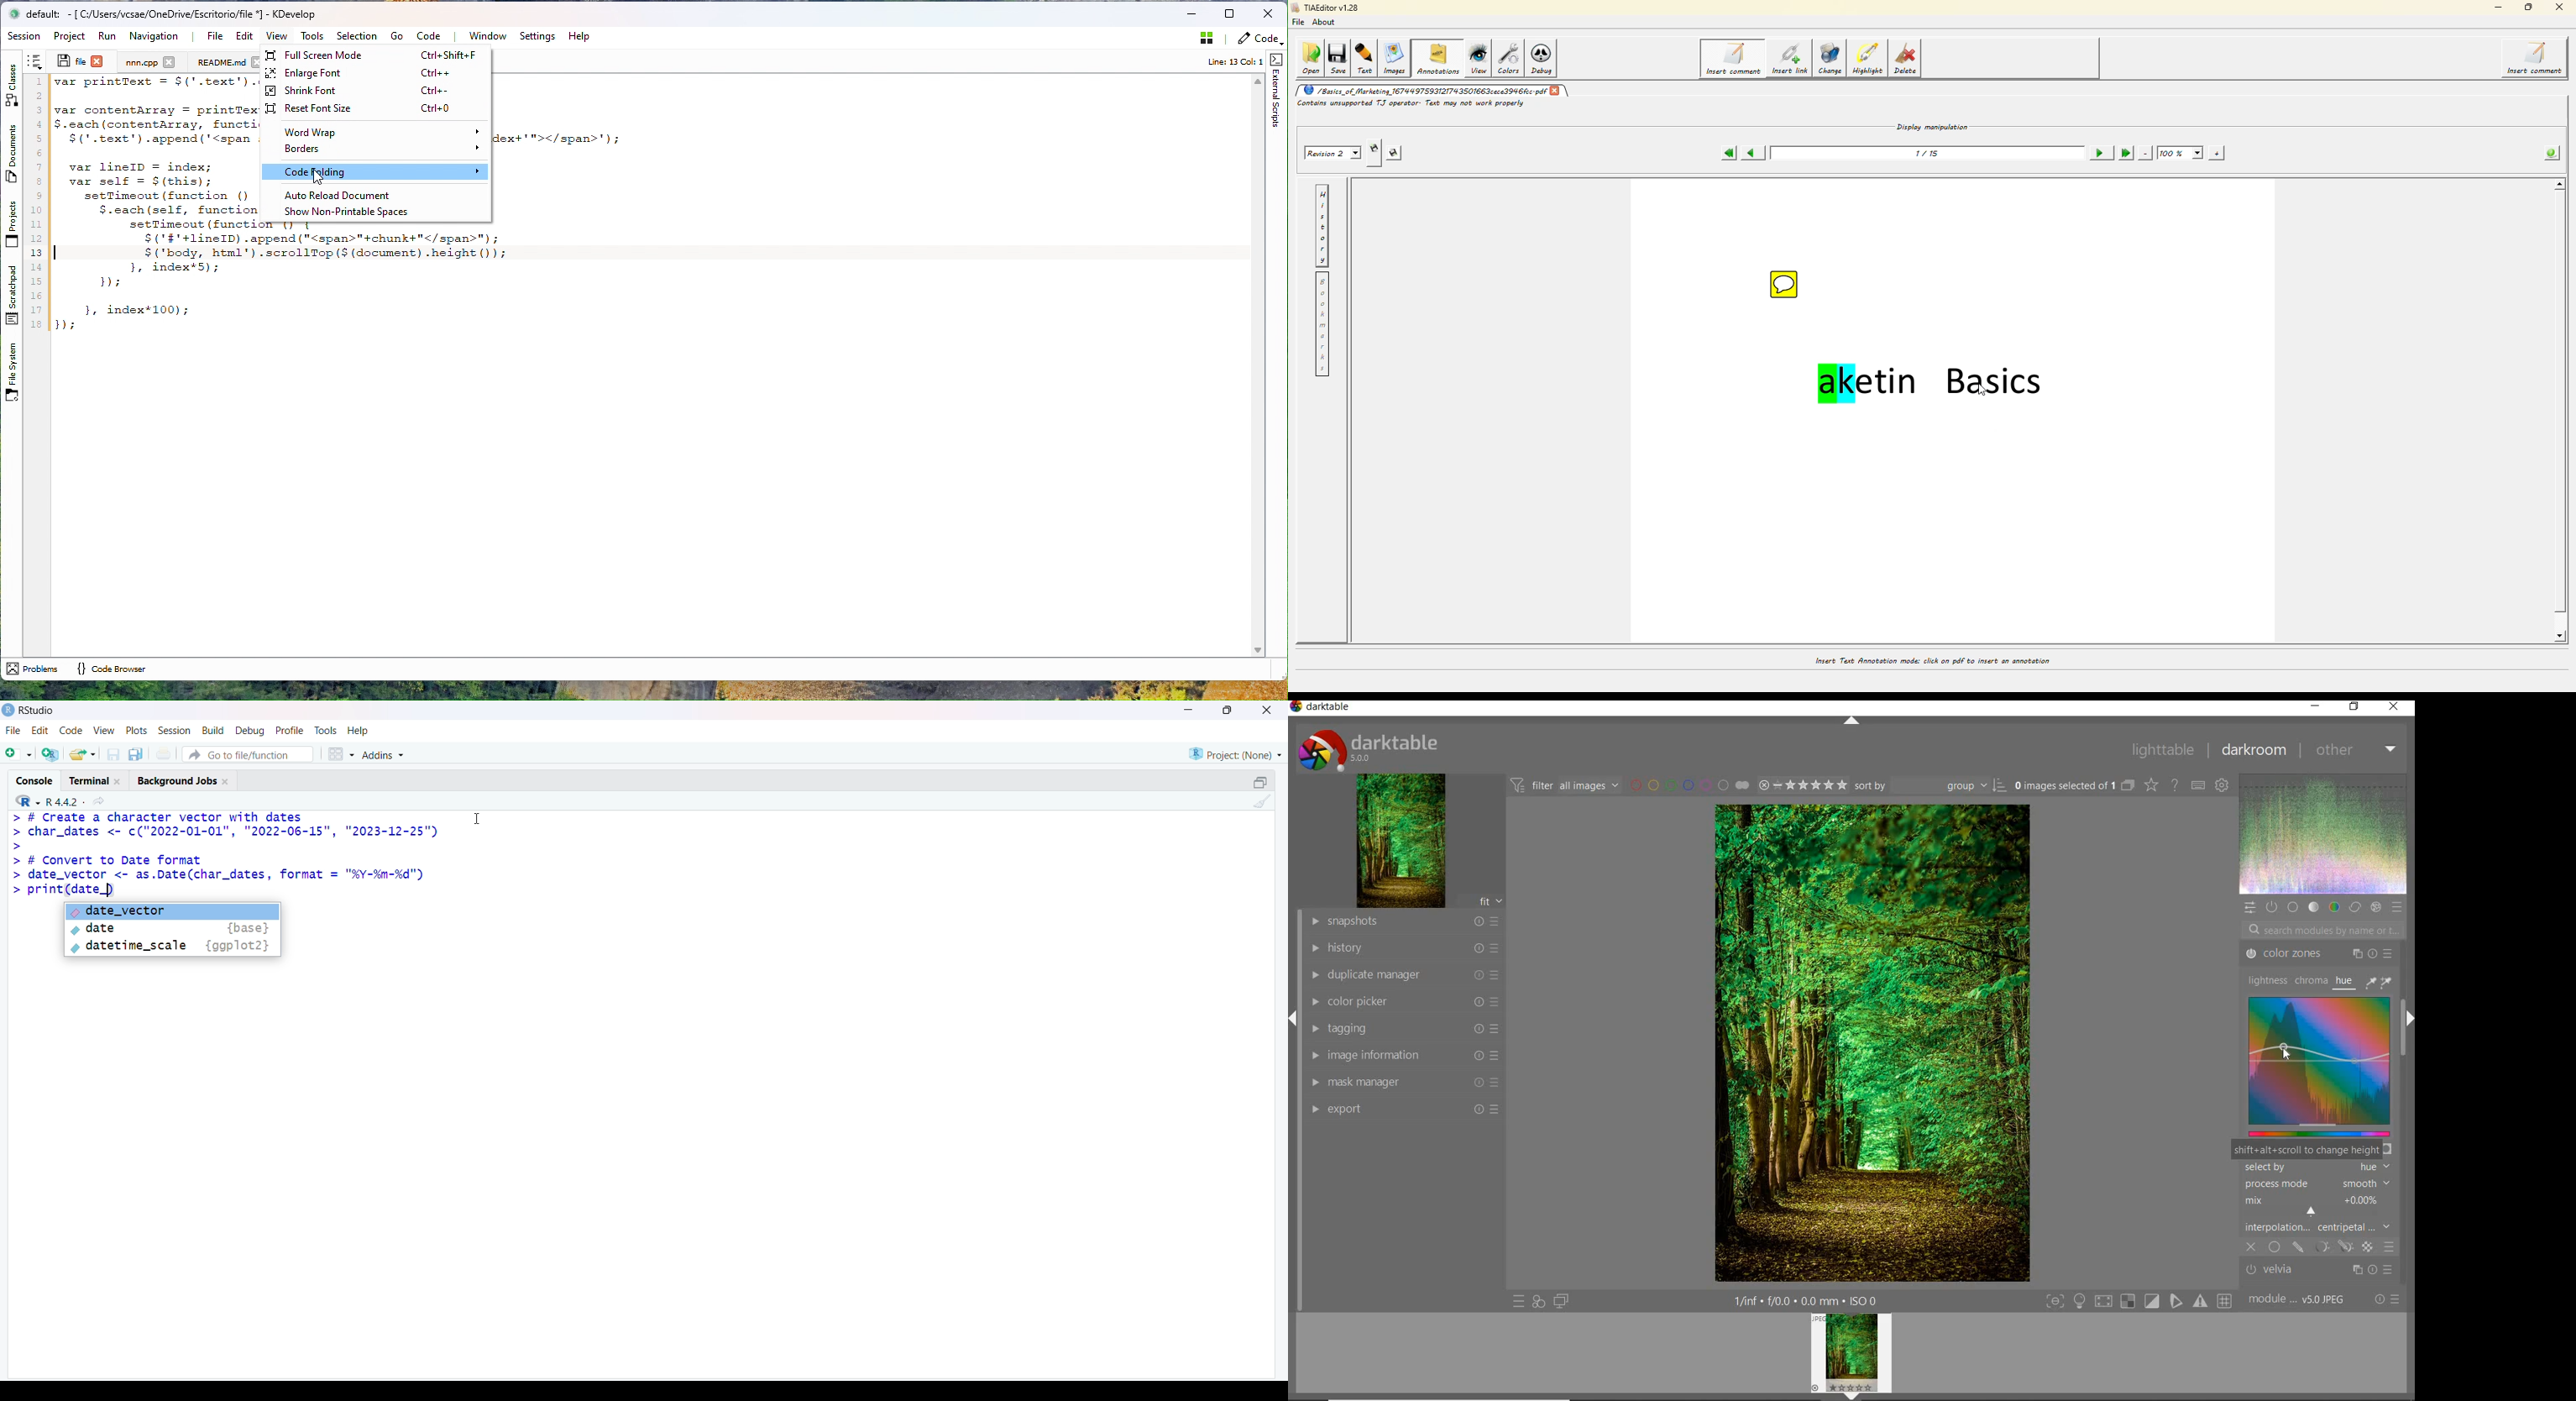  What do you see at coordinates (2357, 749) in the screenshot?
I see `OTHER` at bounding box center [2357, 749].